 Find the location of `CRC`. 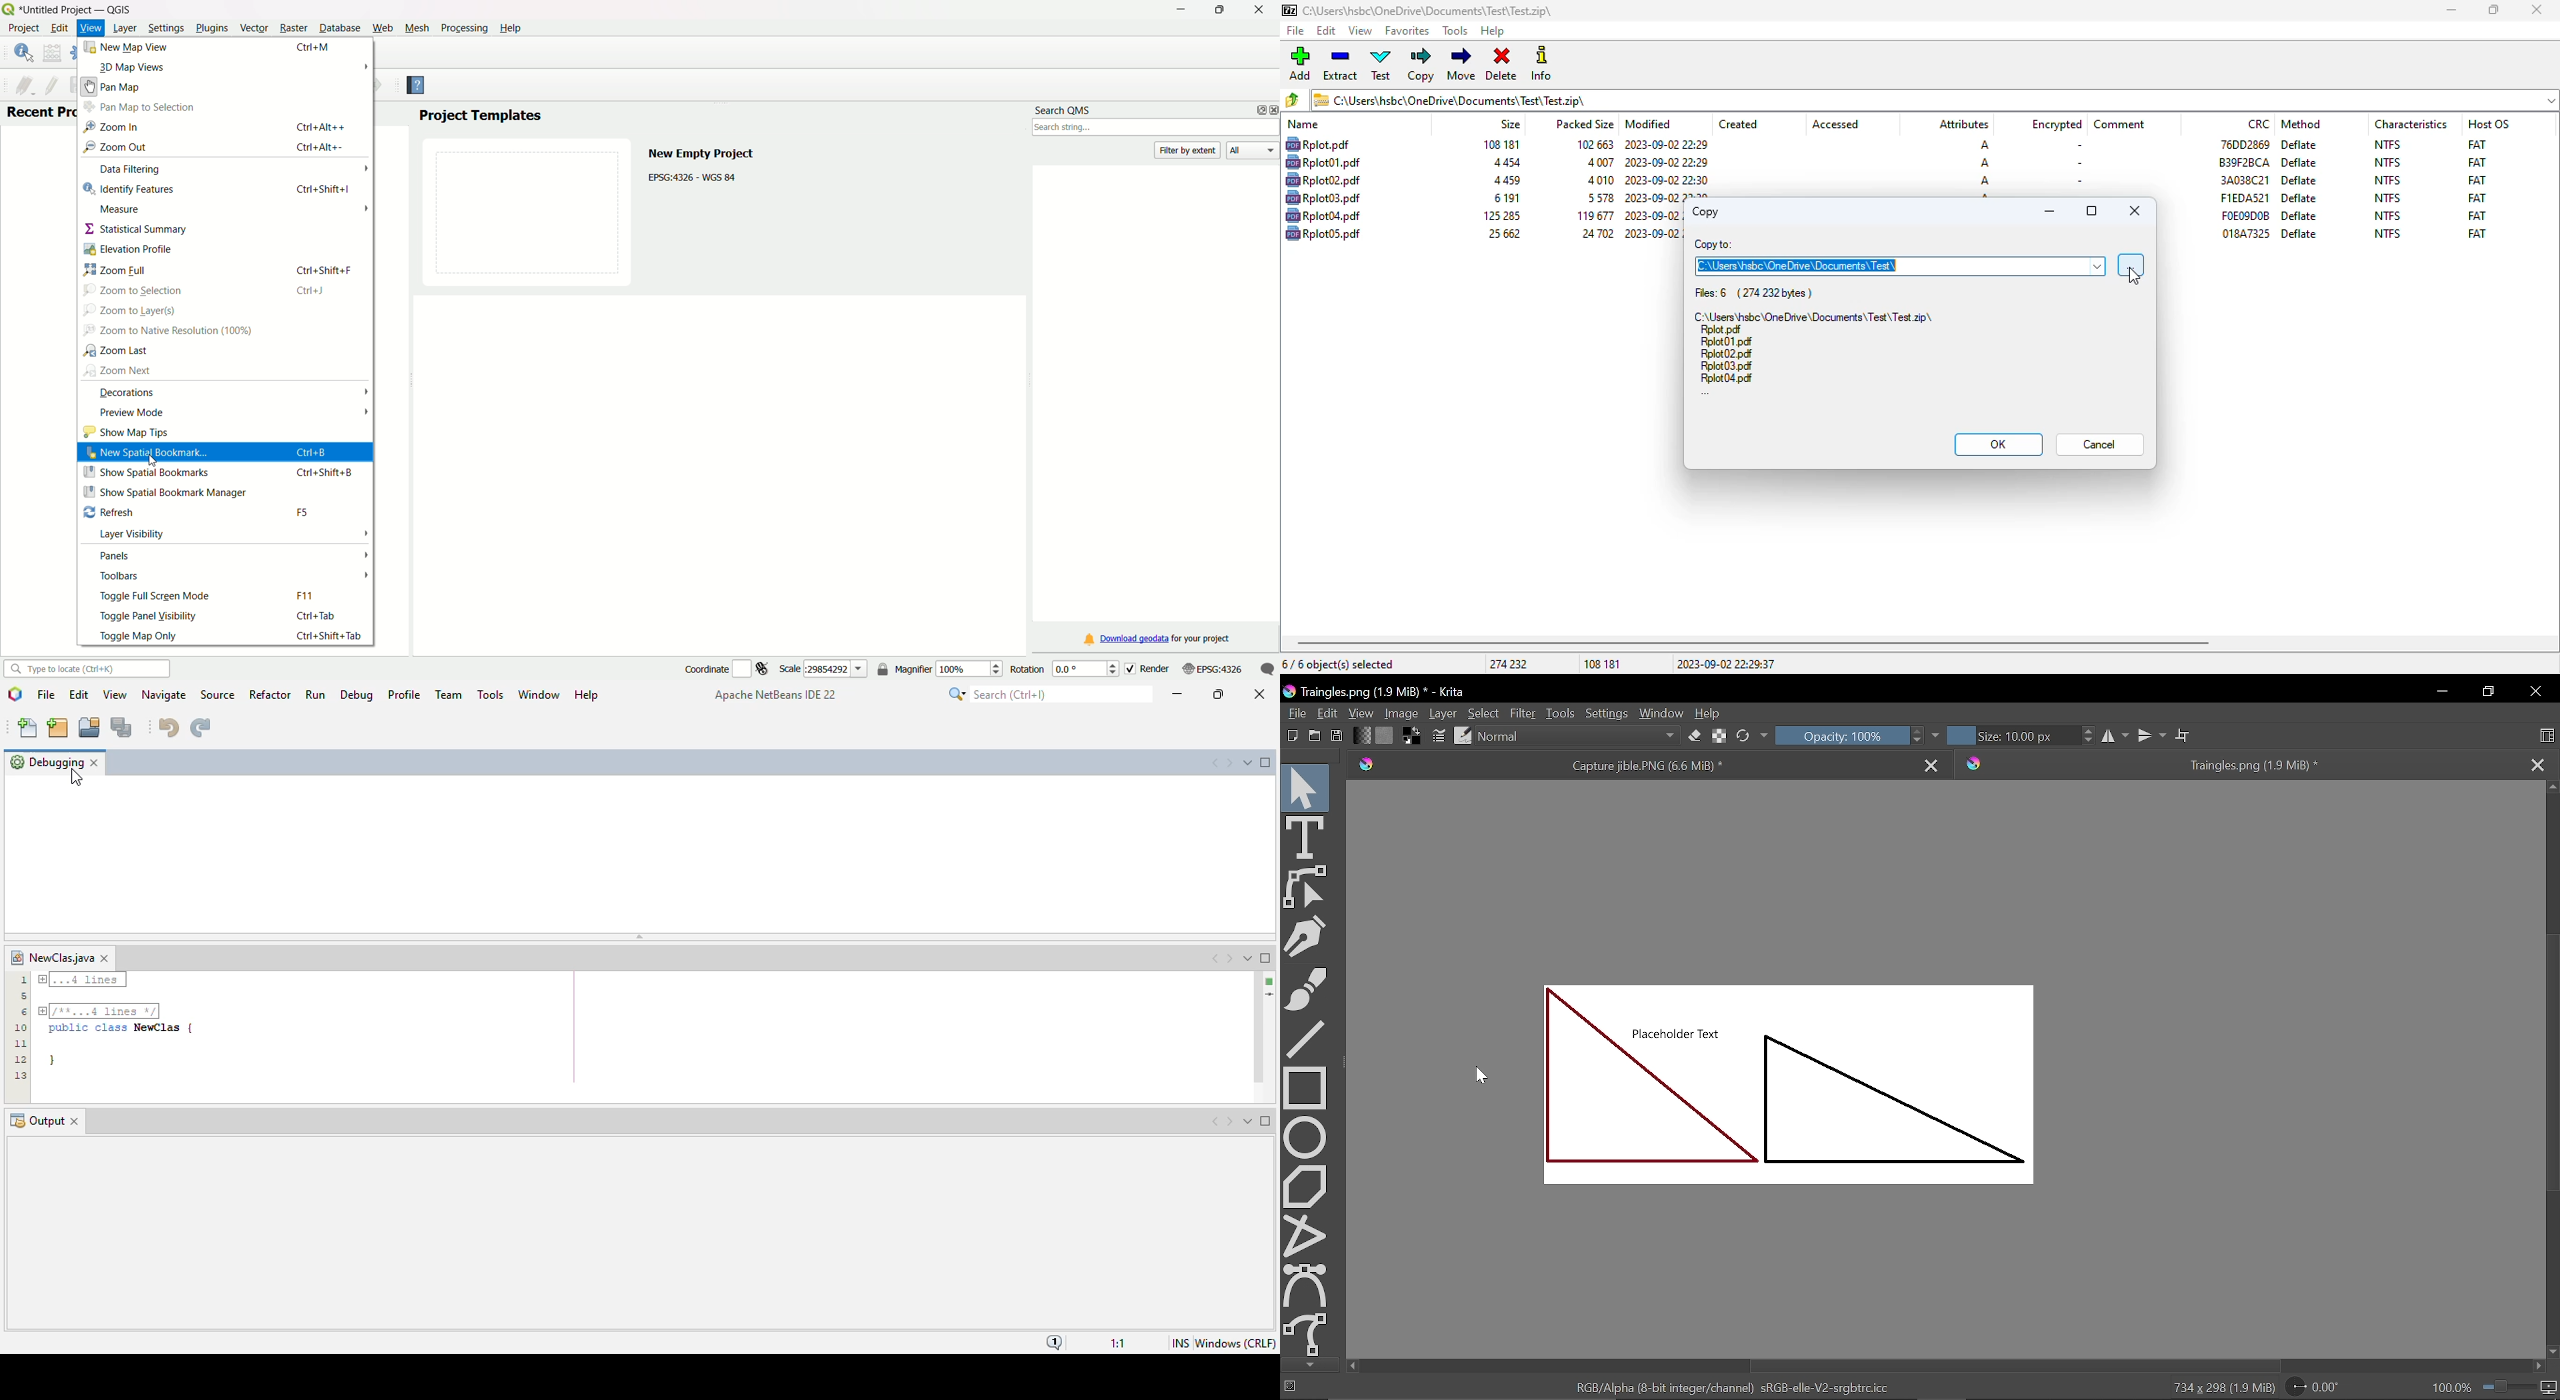

CRC is located at coordinates (2245, 216).